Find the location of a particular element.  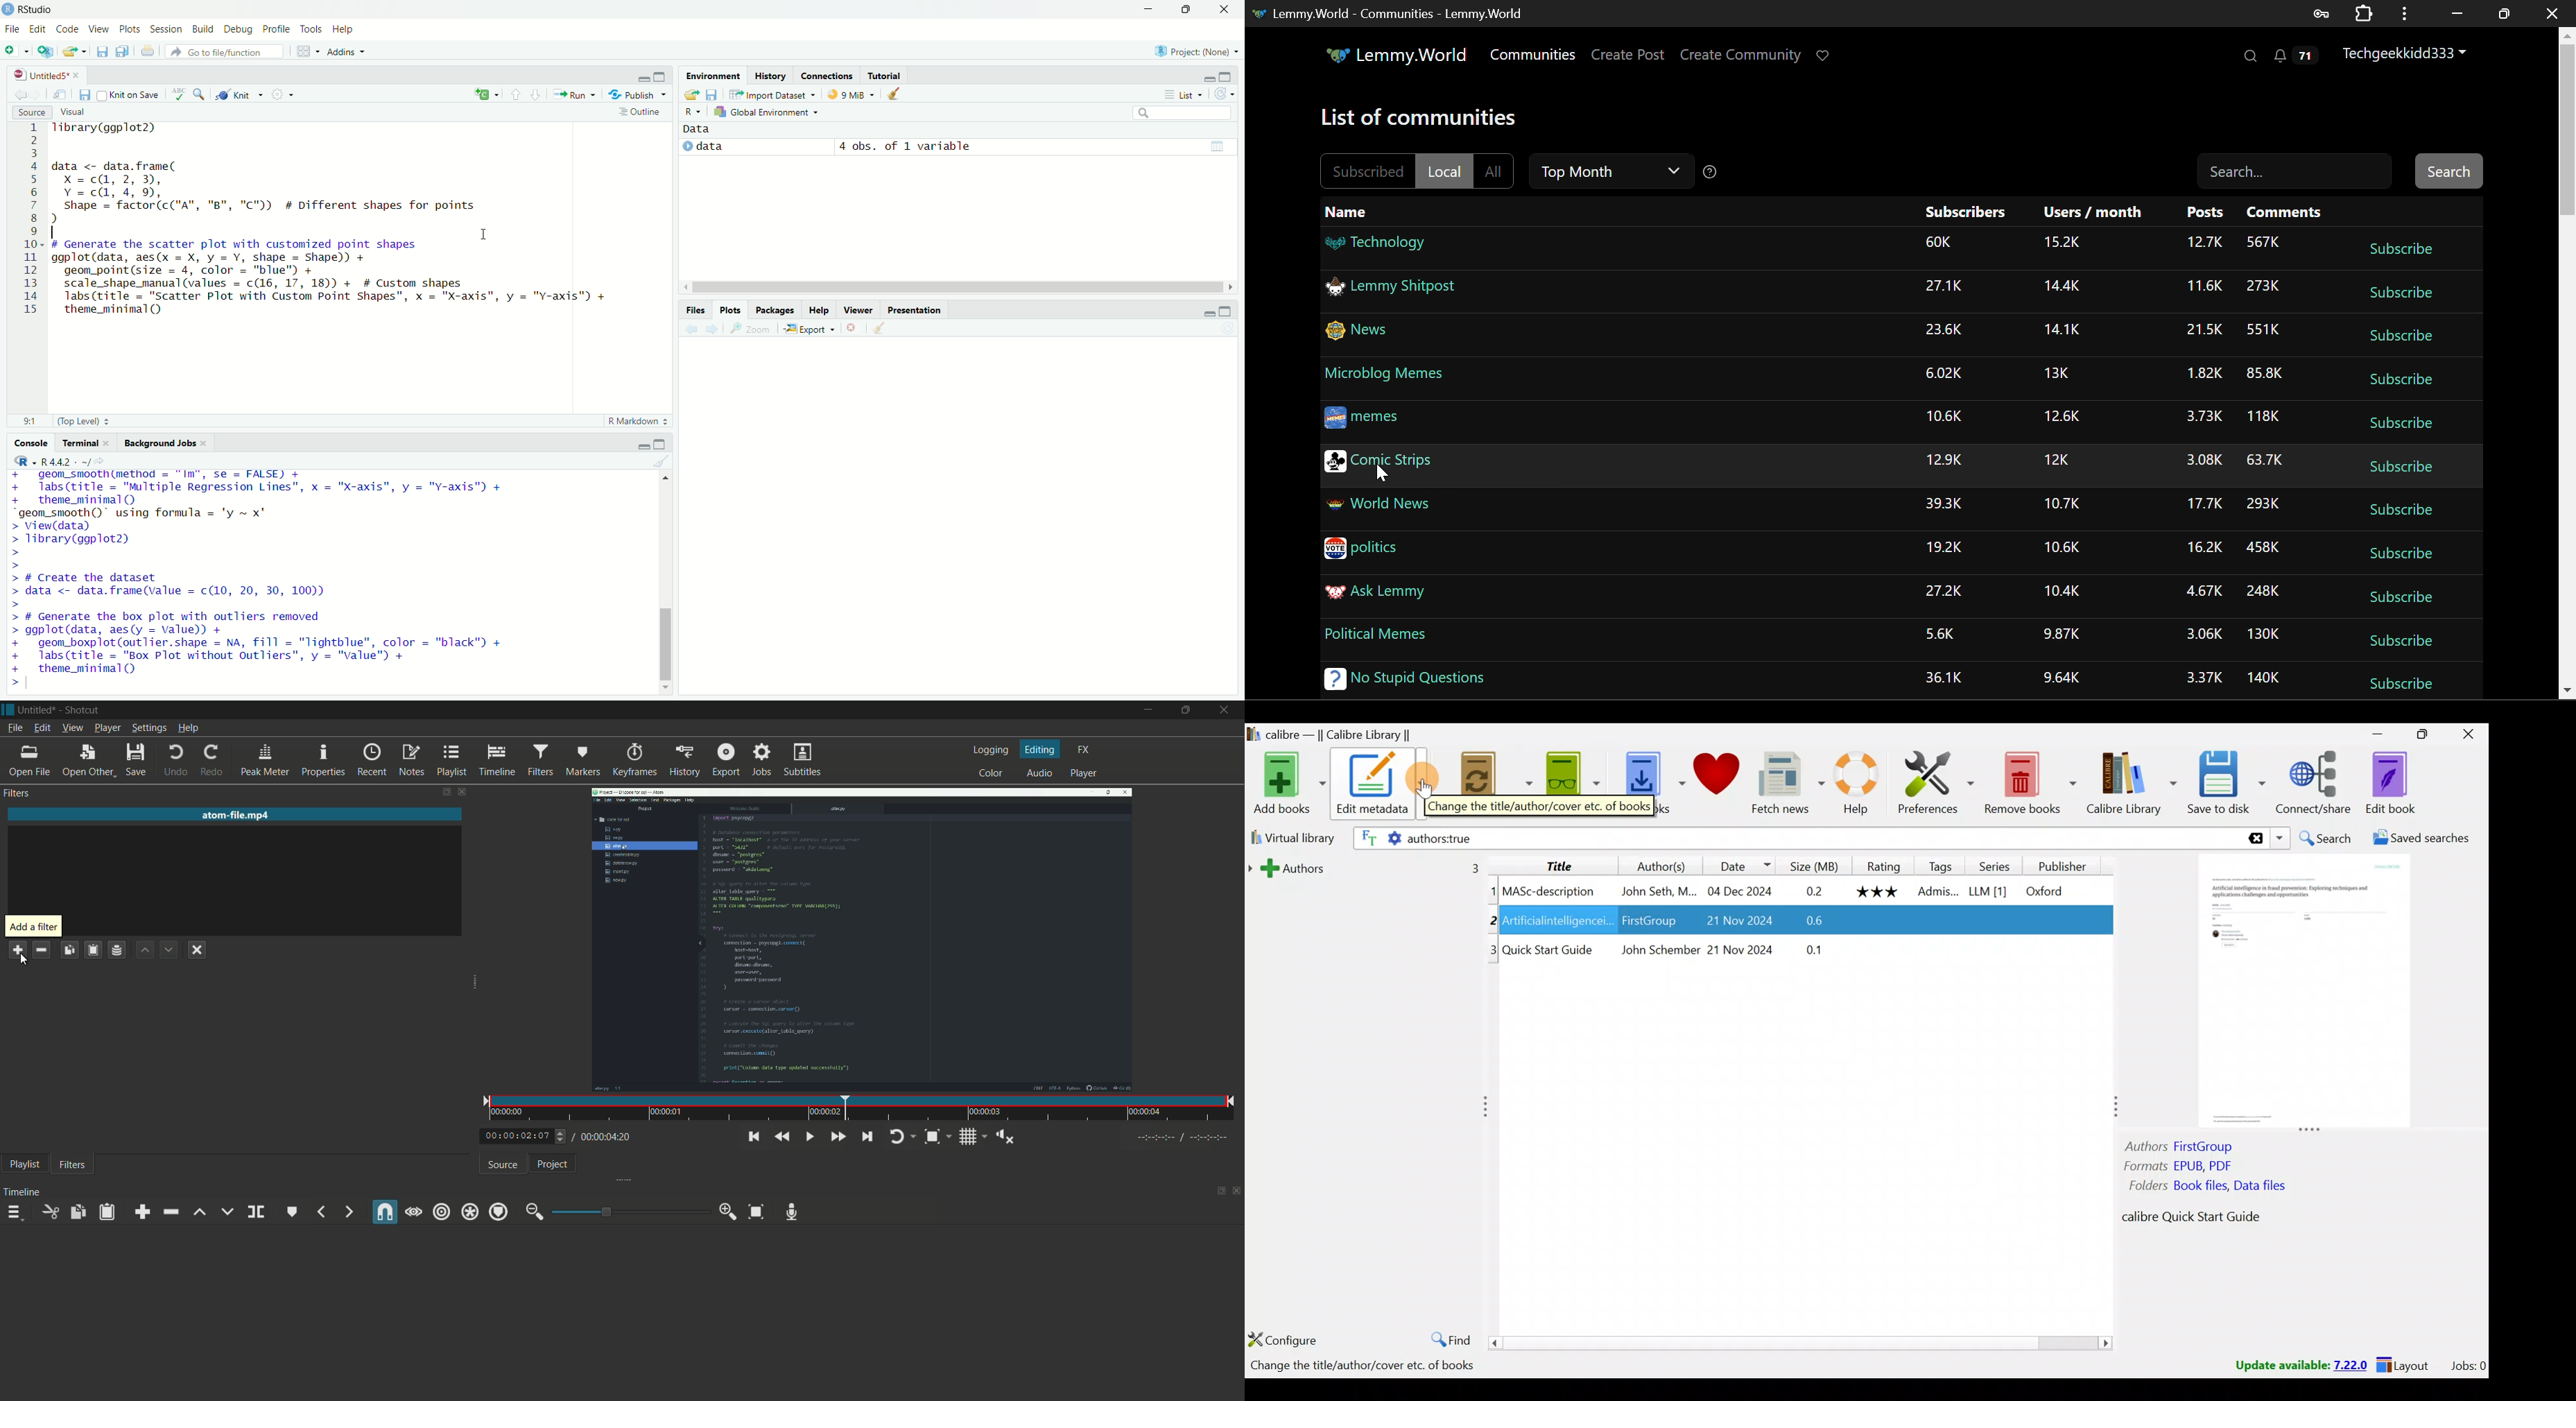

ripple is located at coordinates (442, 1213).